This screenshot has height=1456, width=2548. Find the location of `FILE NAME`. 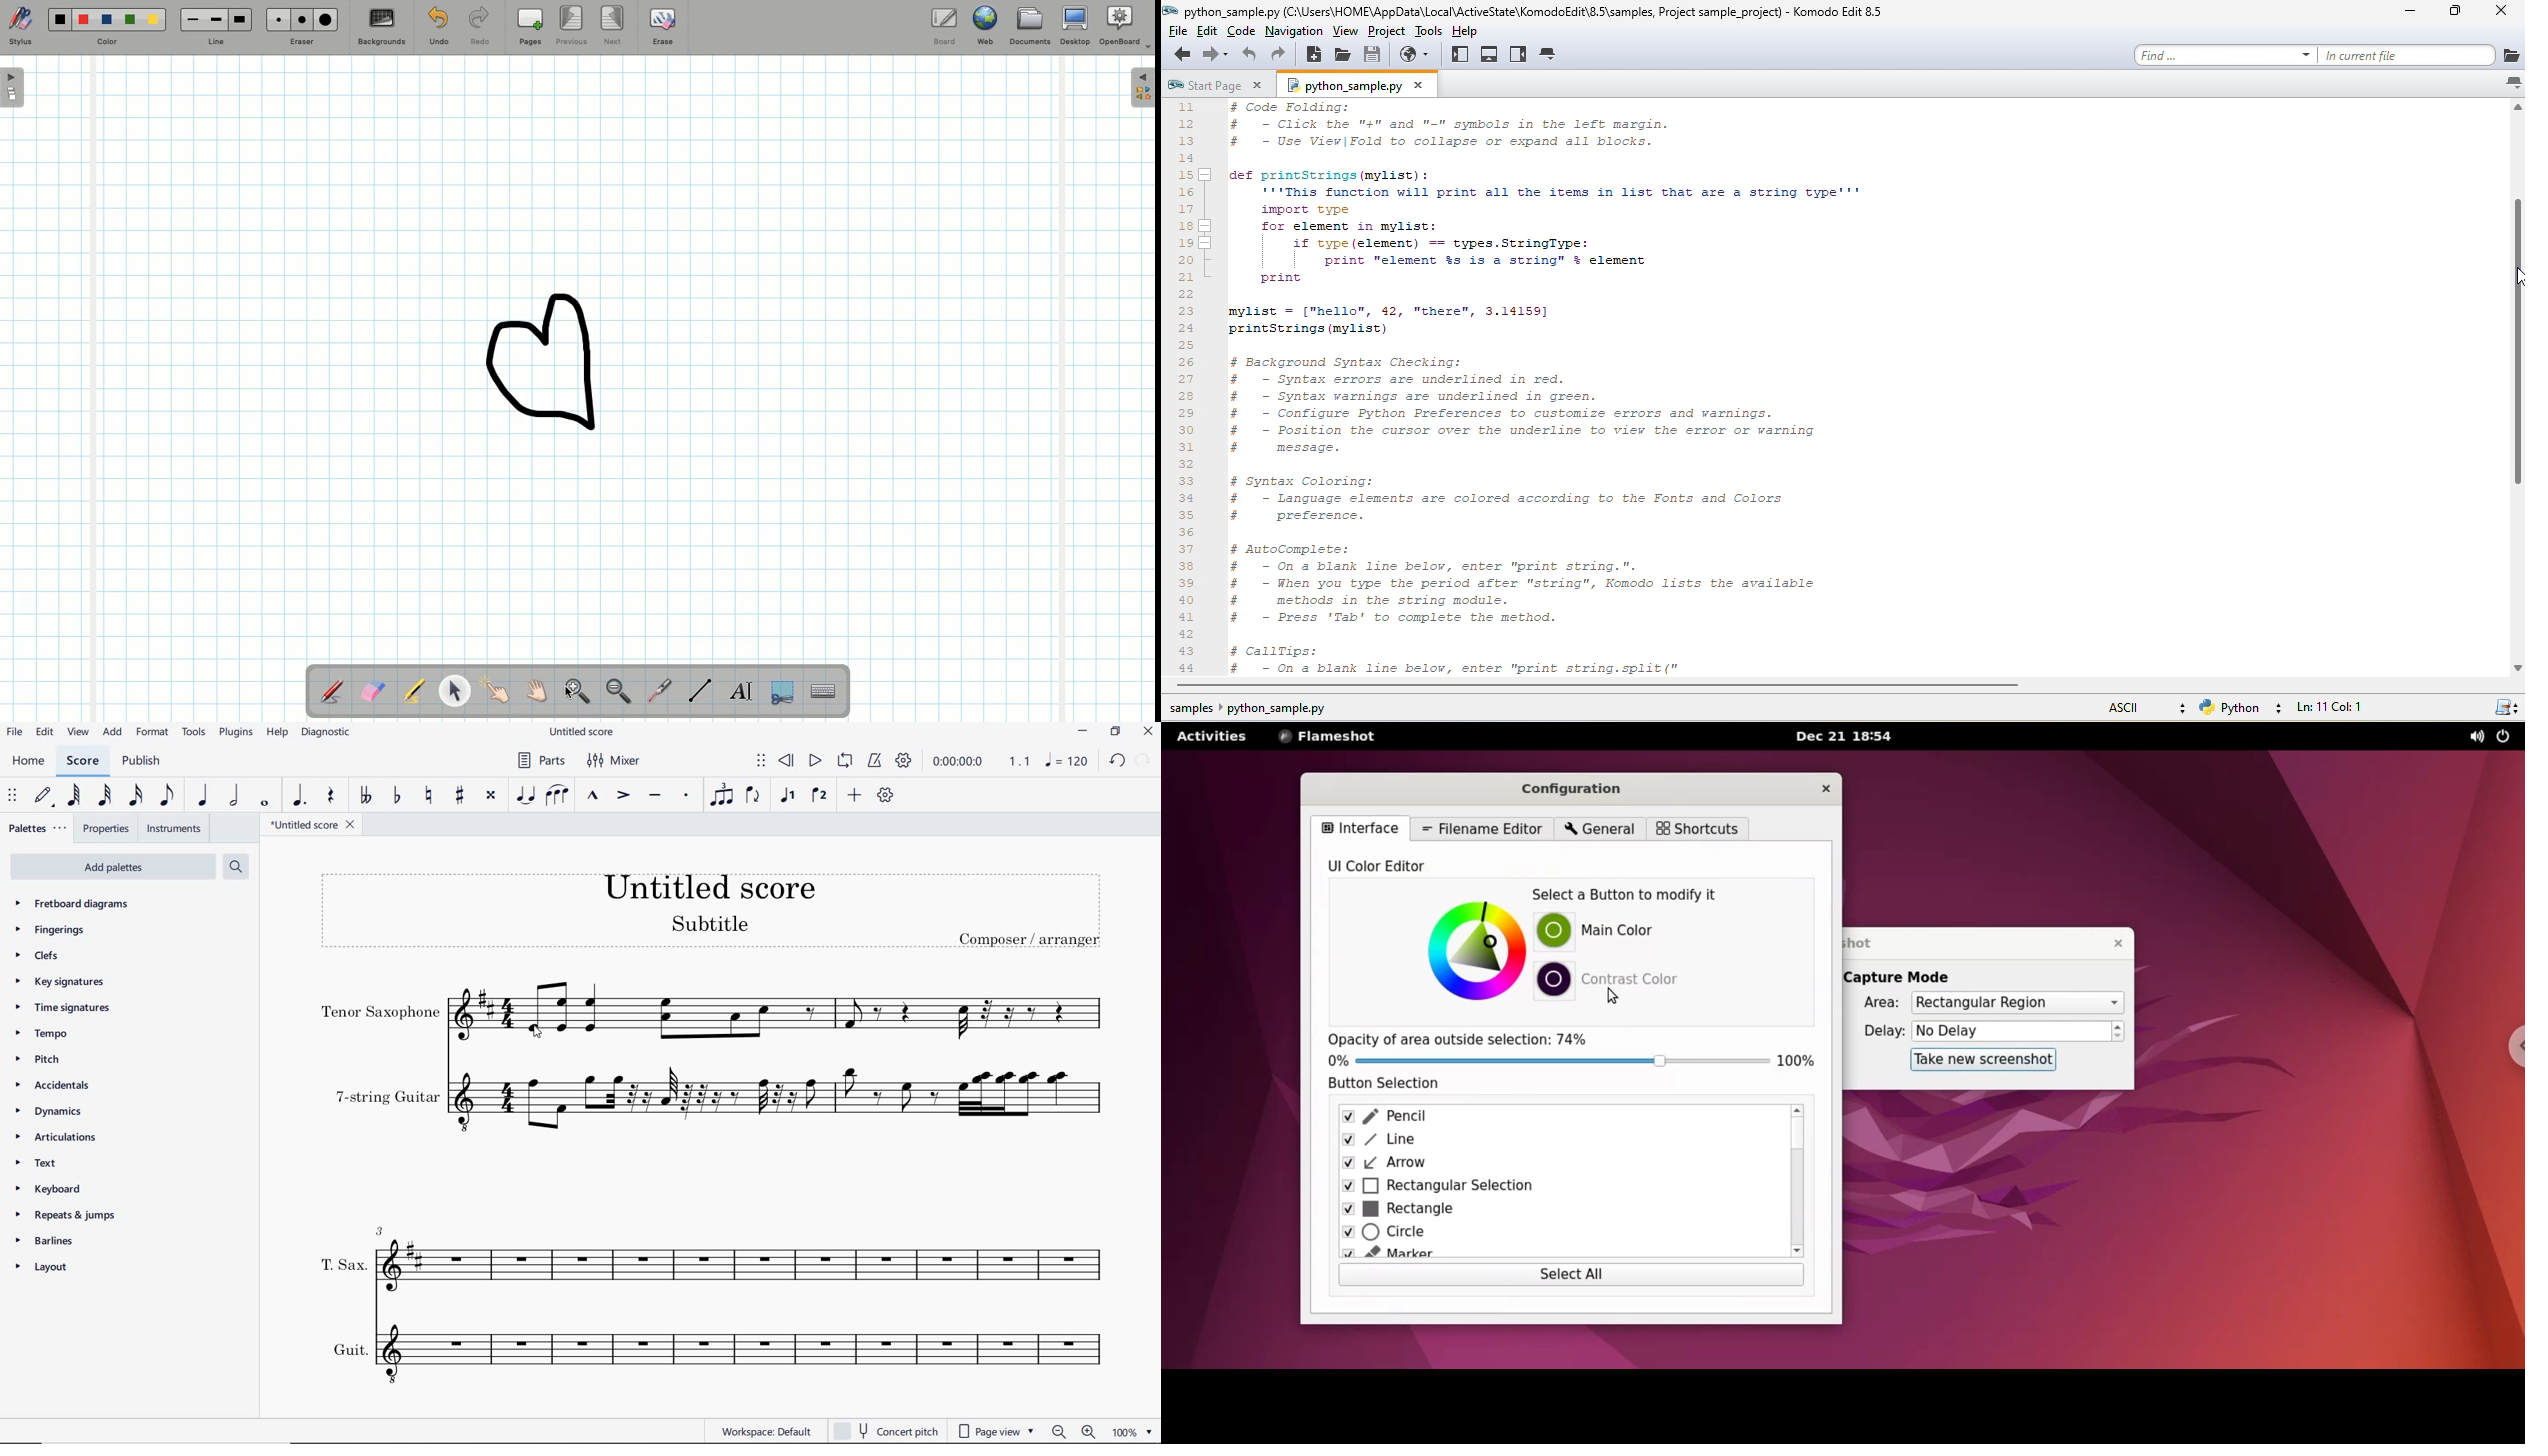

FILE NAME is located at coordinates (314, 826).